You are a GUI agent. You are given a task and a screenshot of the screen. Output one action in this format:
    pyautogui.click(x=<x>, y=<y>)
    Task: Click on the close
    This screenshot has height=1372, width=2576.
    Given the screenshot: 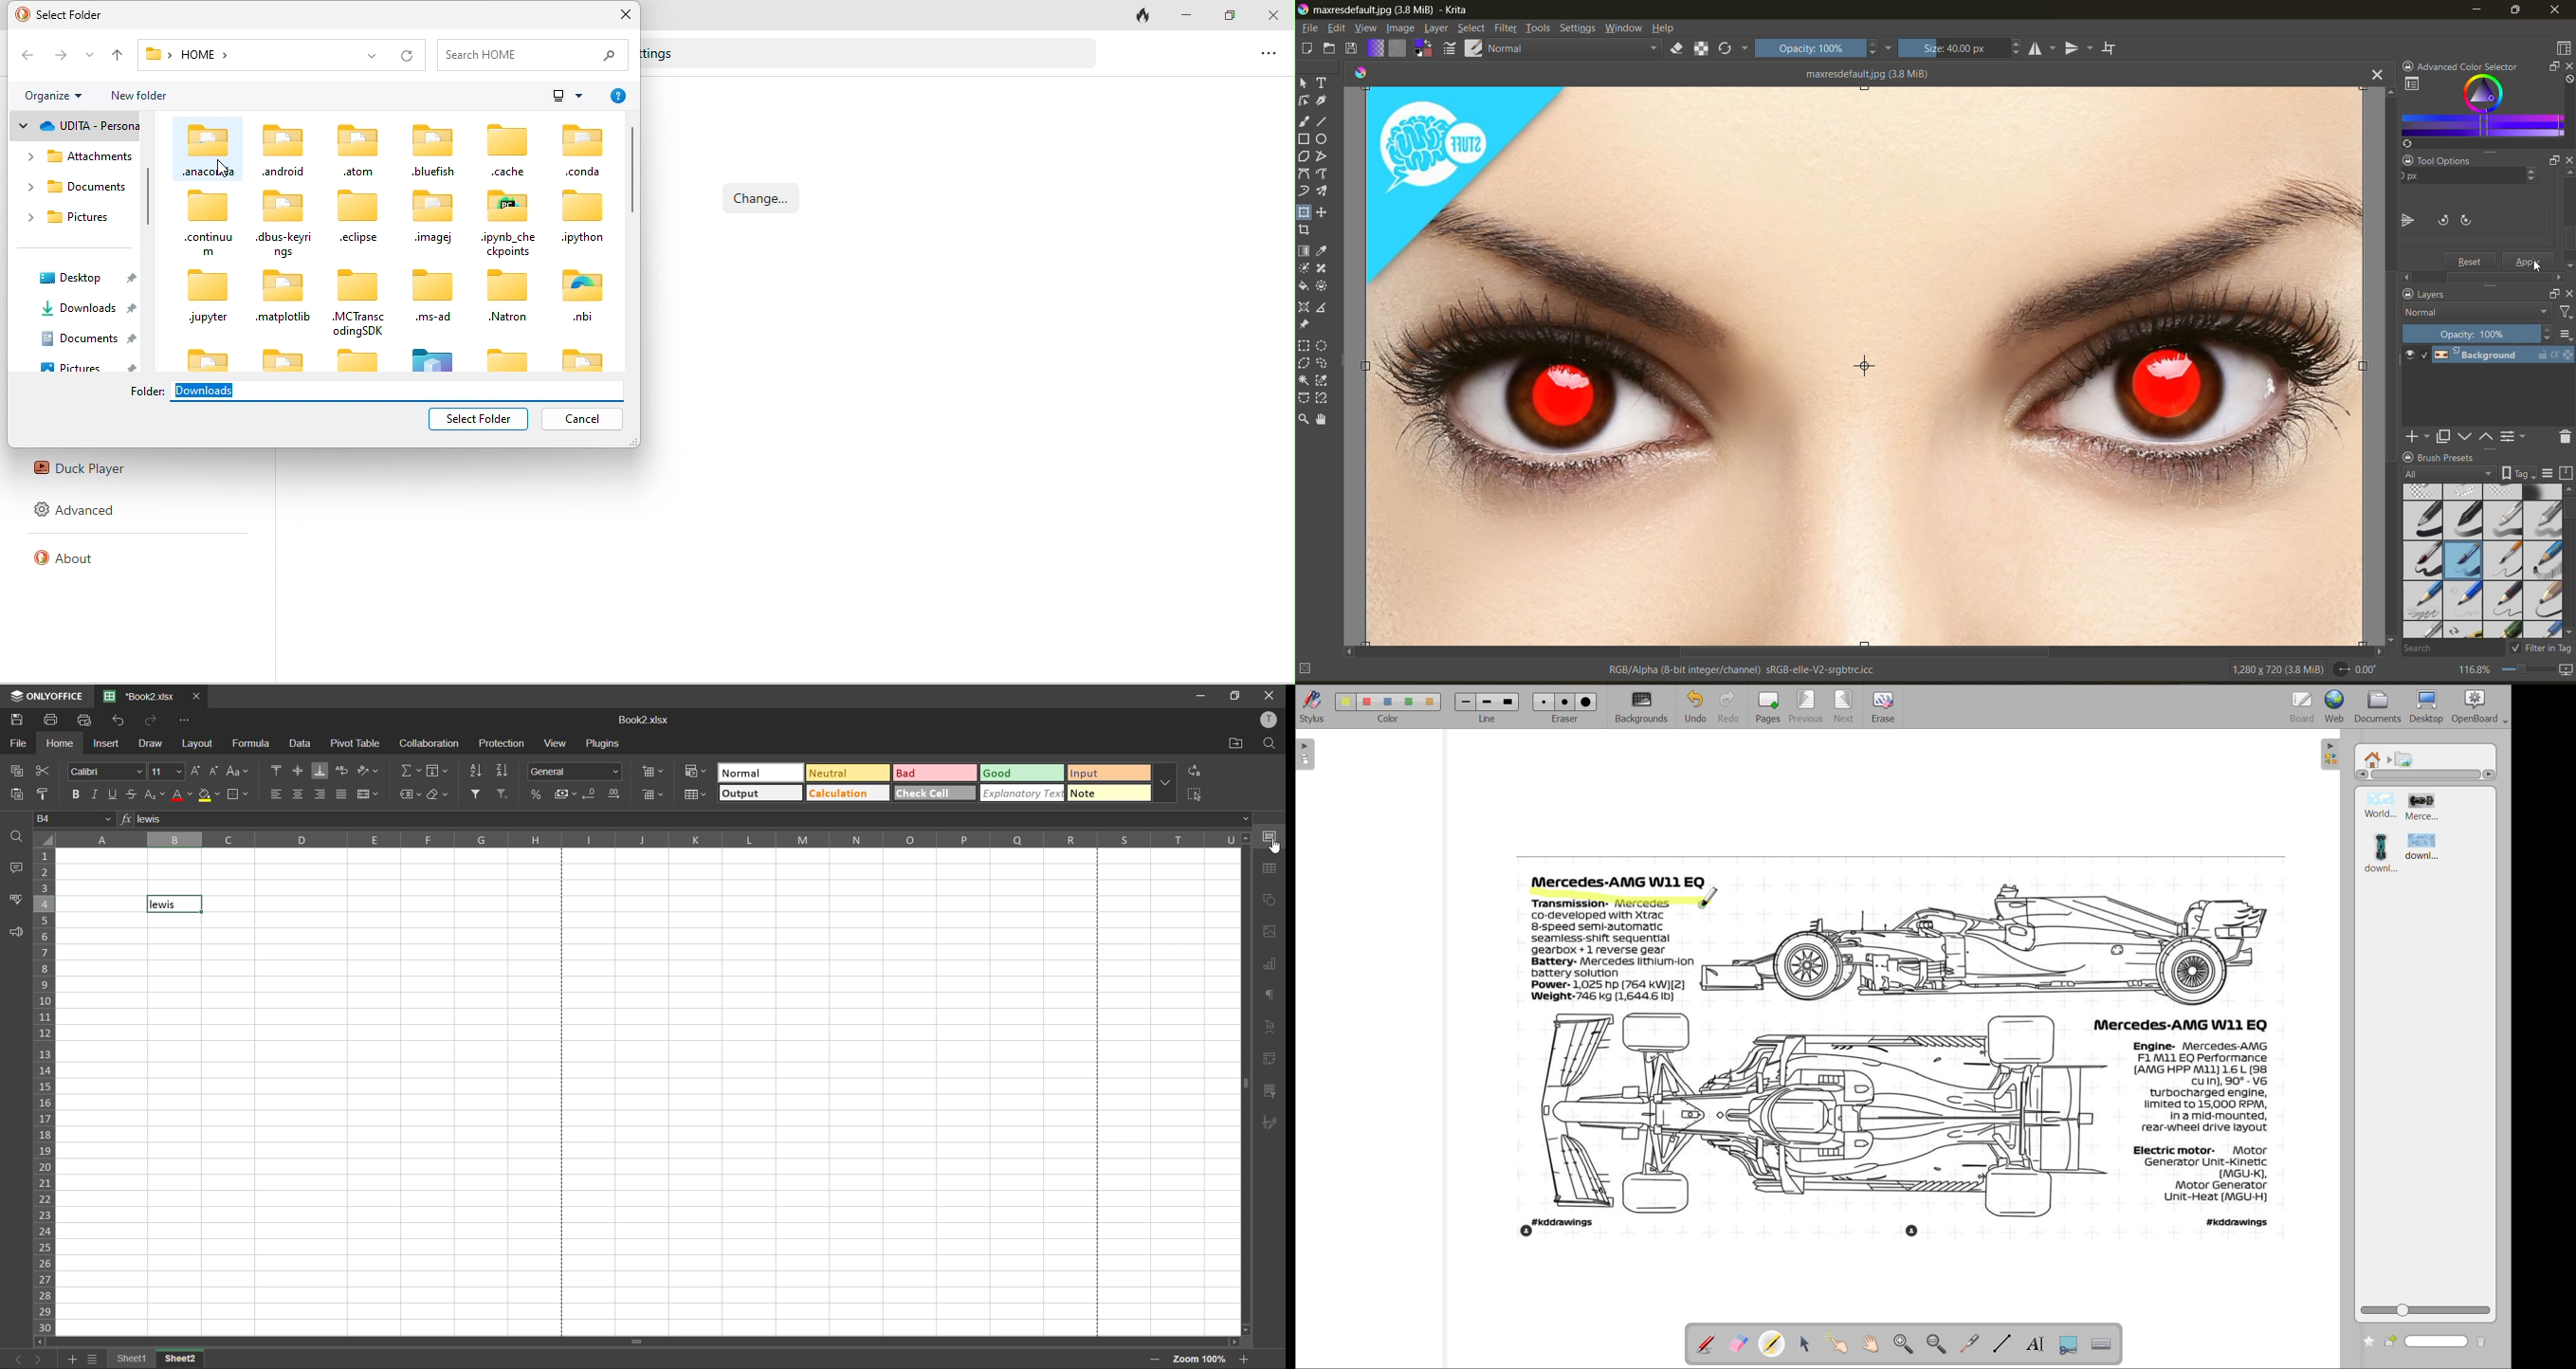 What is the action you would take?
    pyautogui.click(x=1273, y=695)
    